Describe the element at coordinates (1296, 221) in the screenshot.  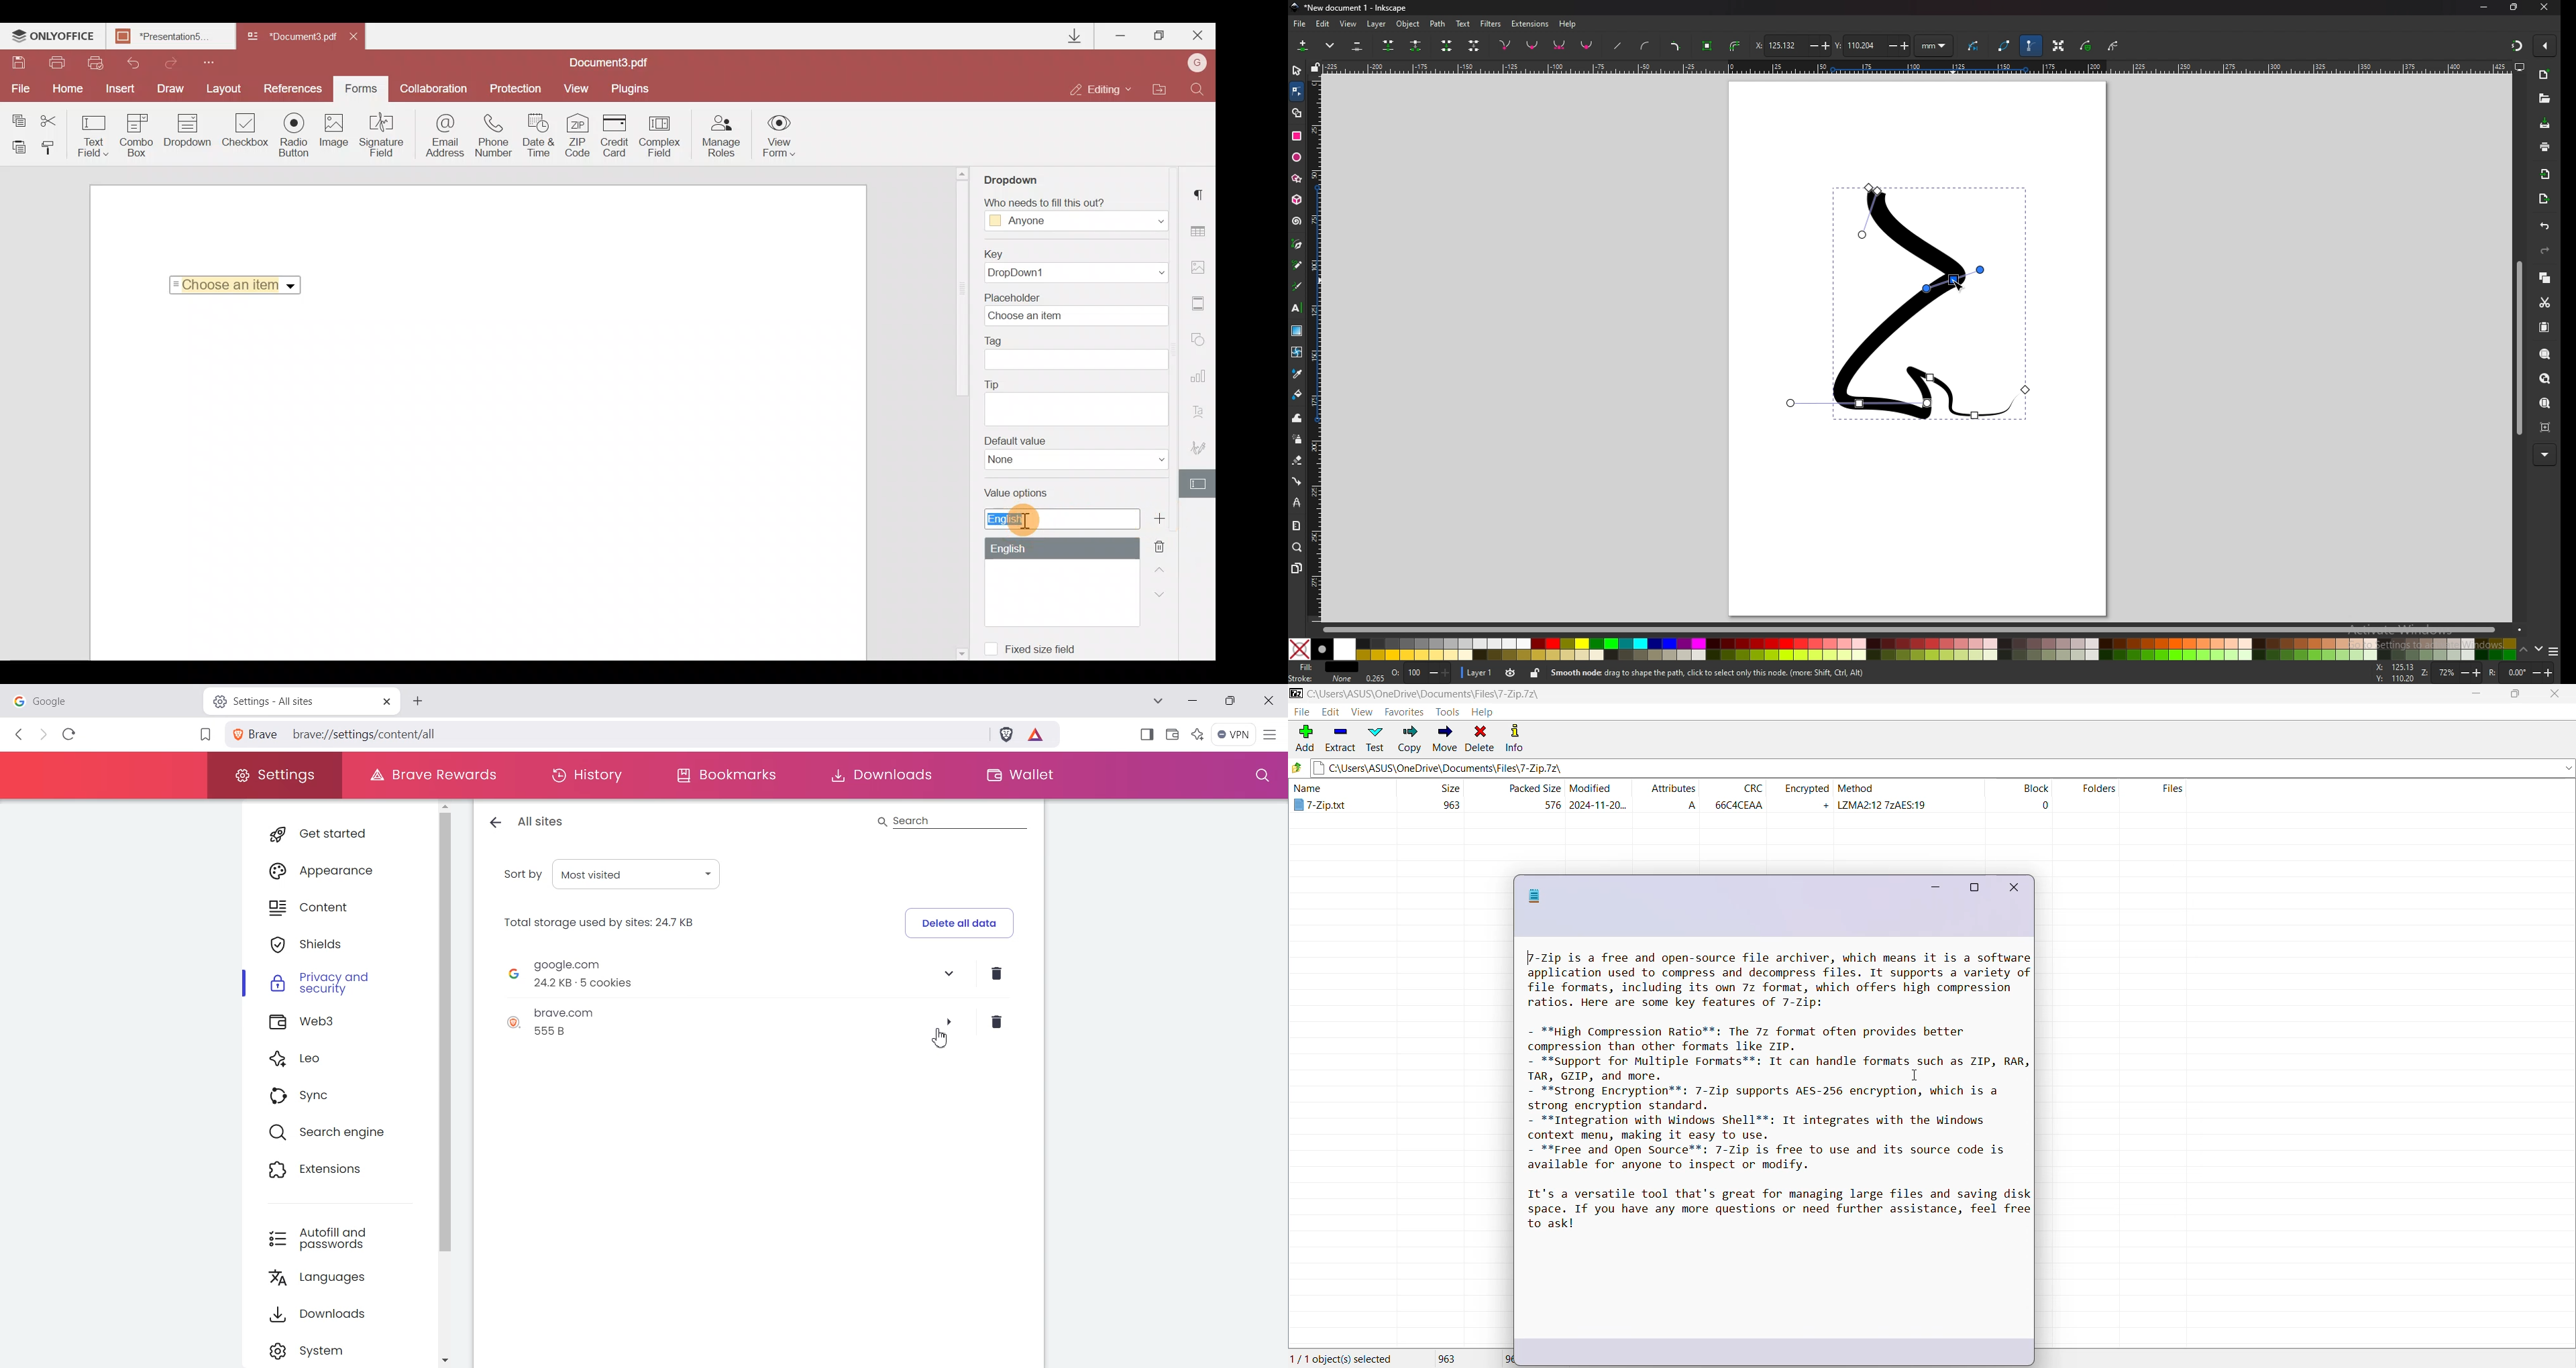
I see `spiral` at that location.